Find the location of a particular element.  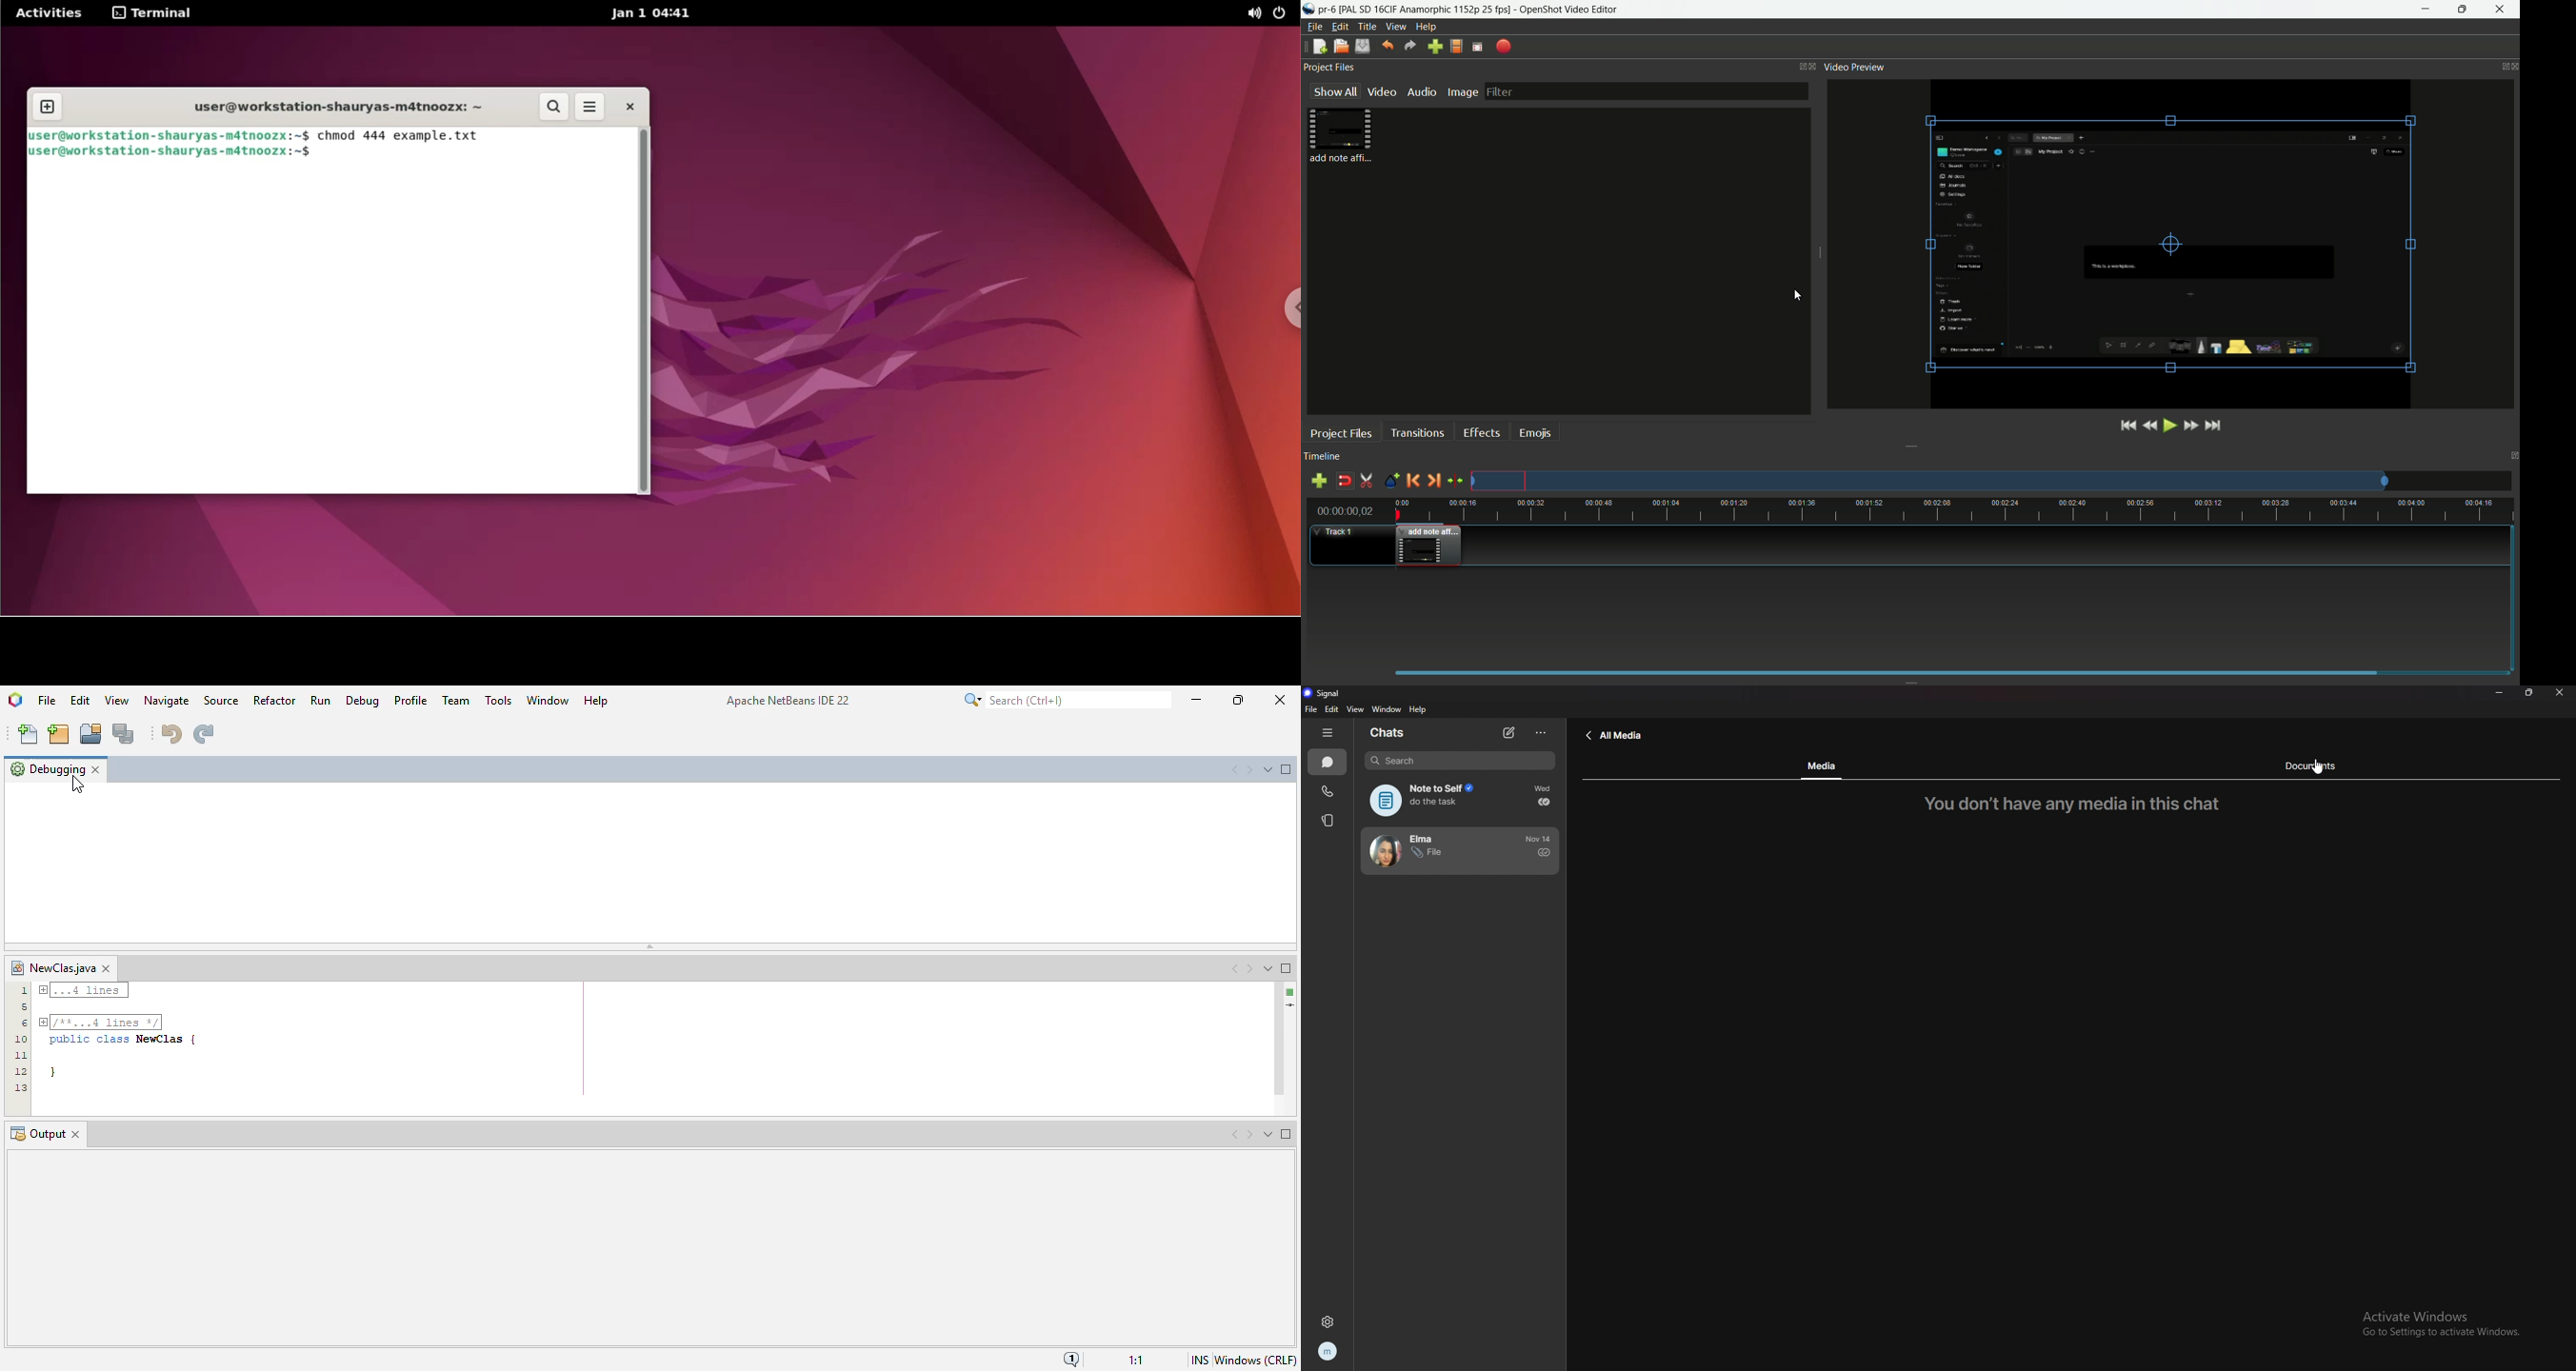

project files is located at coordinates (1341, 432).